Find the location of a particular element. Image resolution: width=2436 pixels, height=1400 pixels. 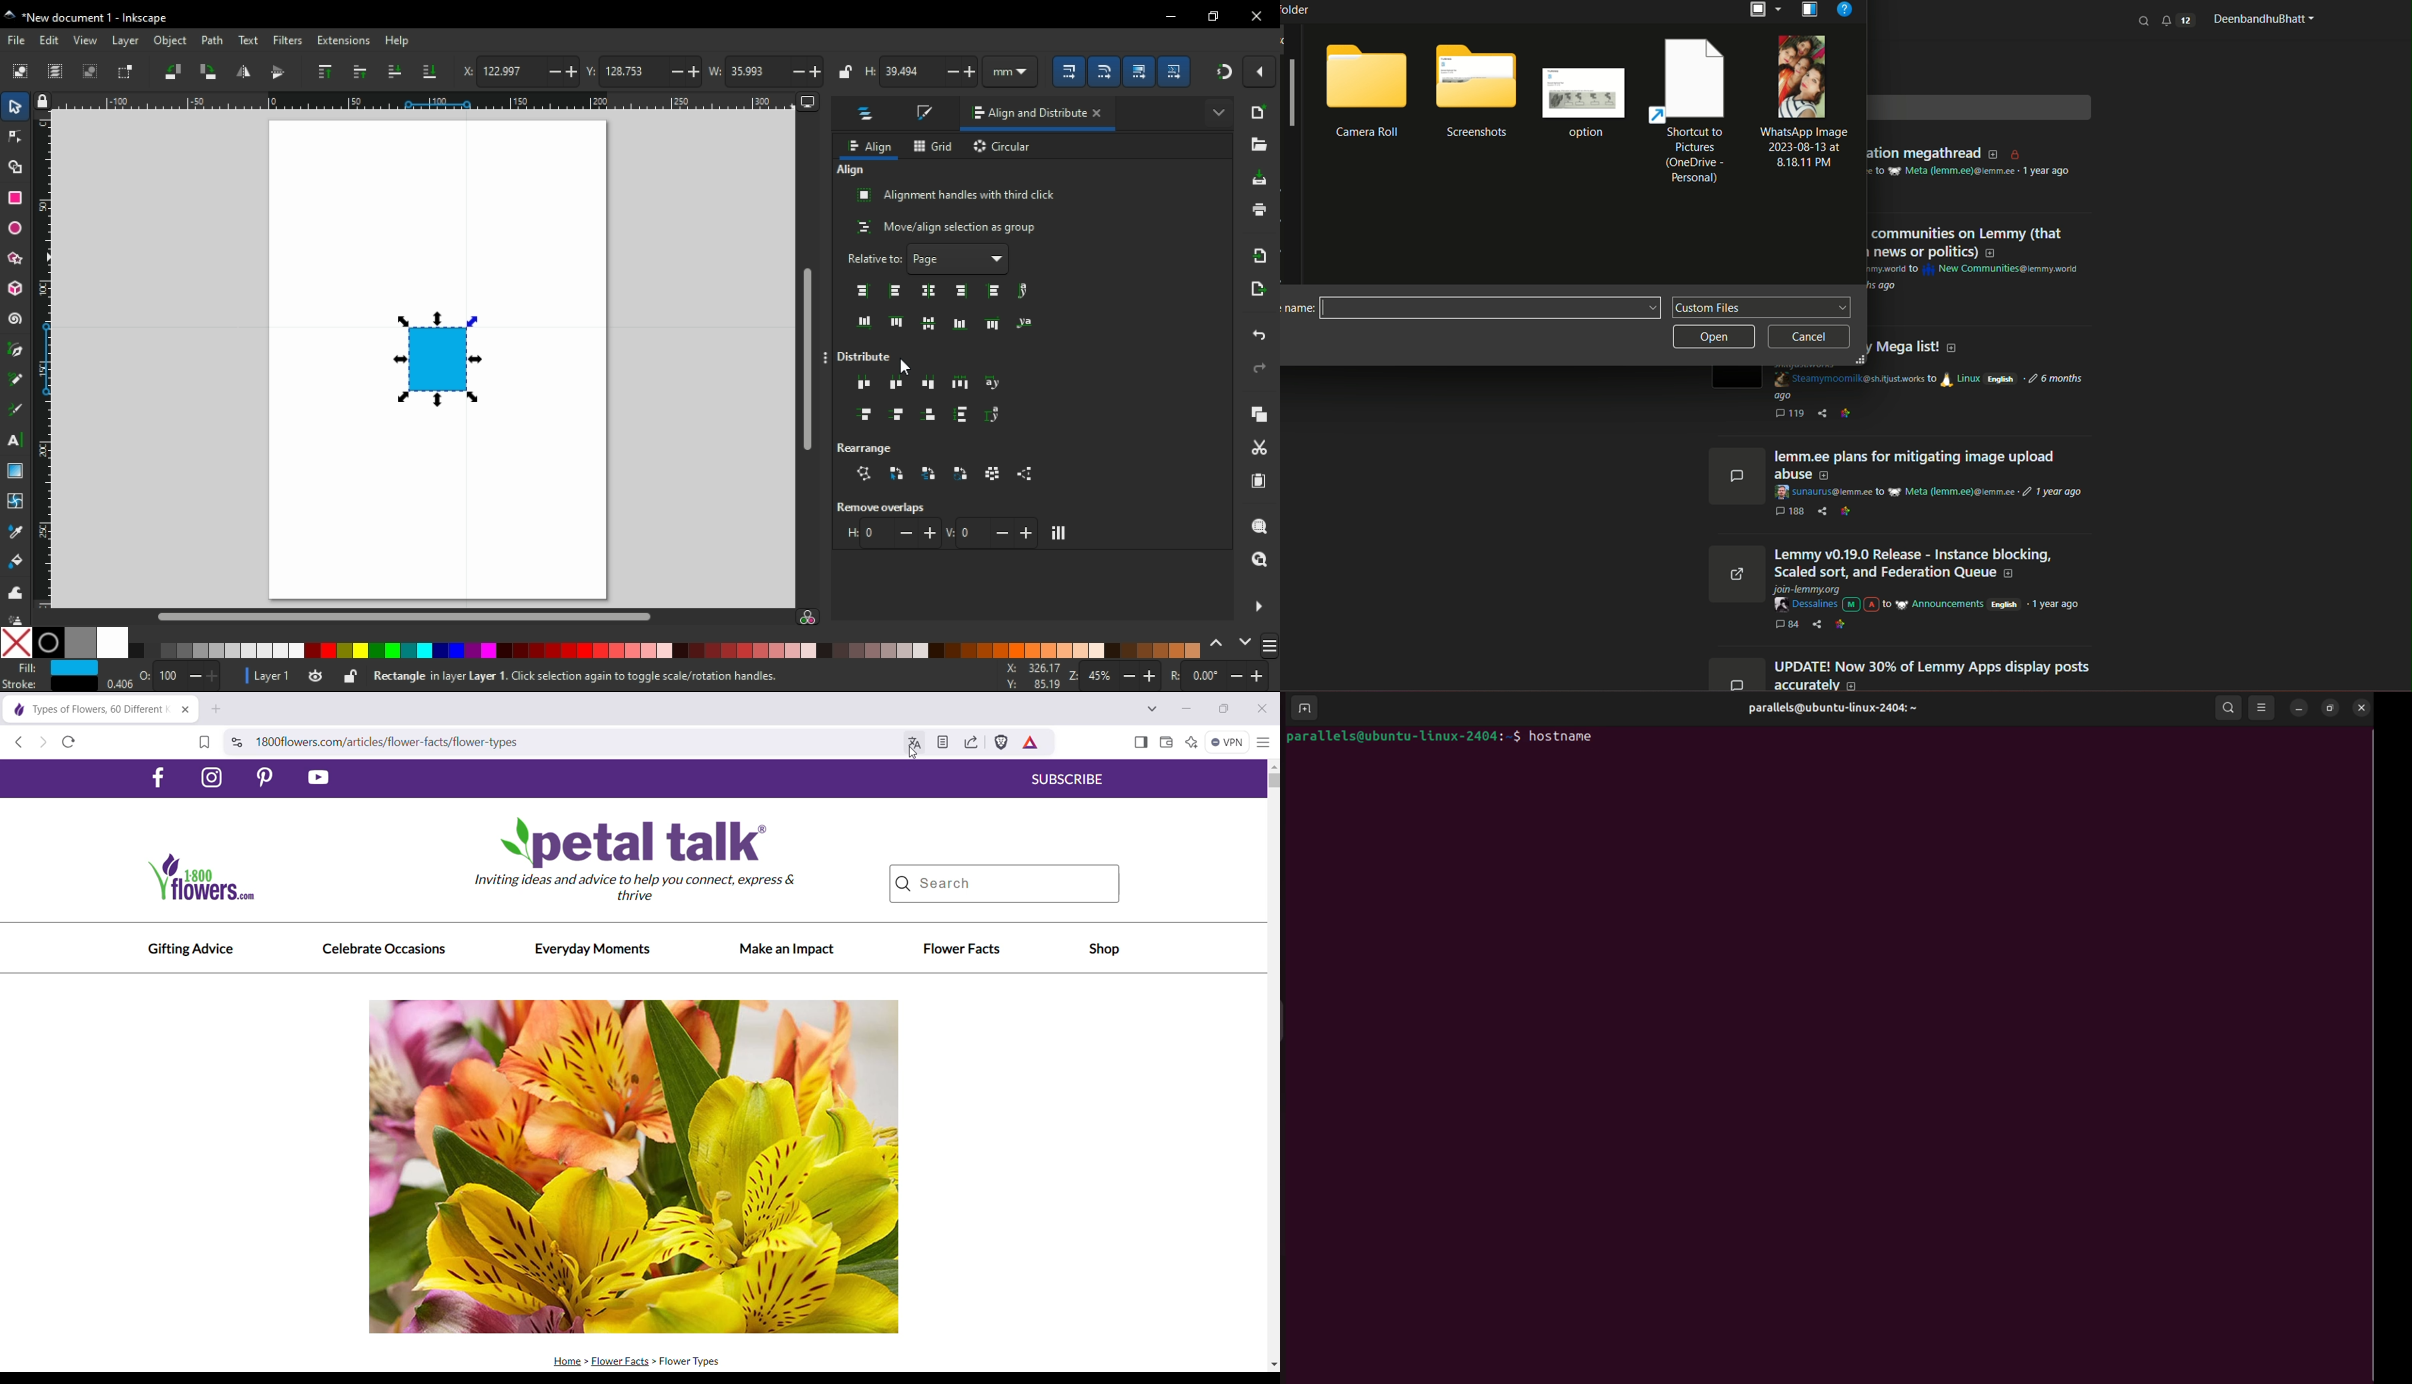

text is located at coordinates (247, 41).